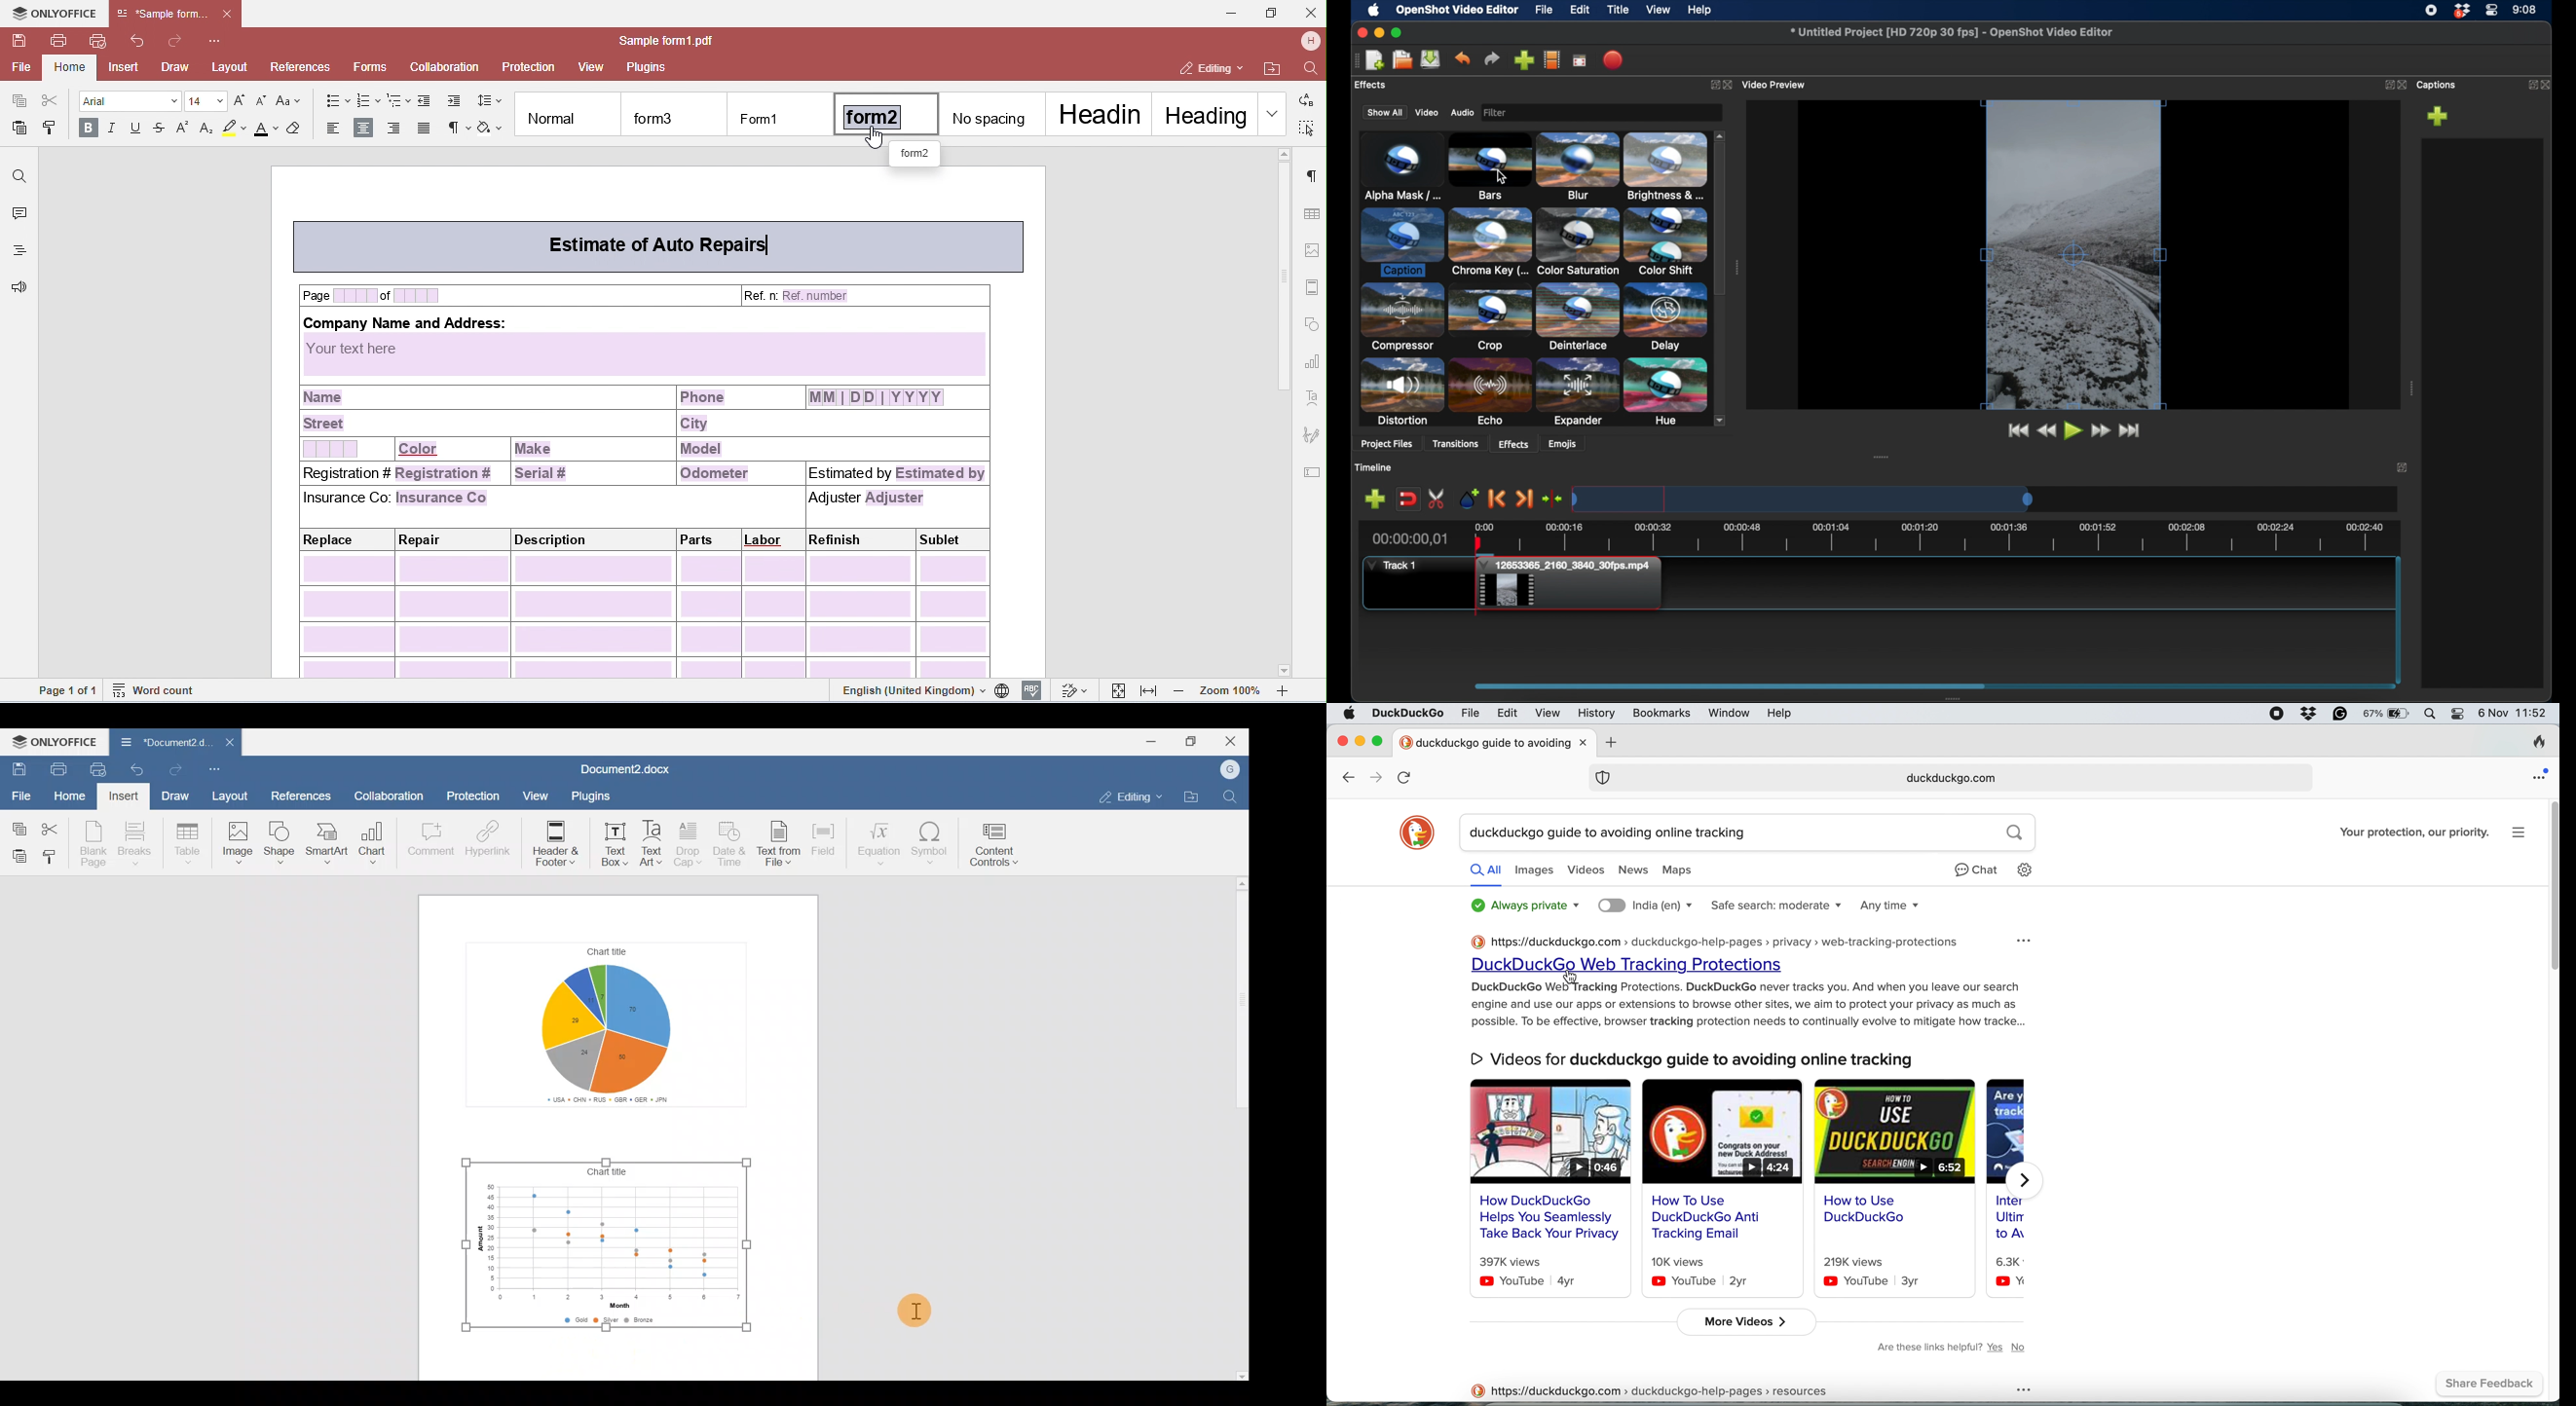 The image size is (2576, 1428). I want to click on youtube, so click(1548, 1280).